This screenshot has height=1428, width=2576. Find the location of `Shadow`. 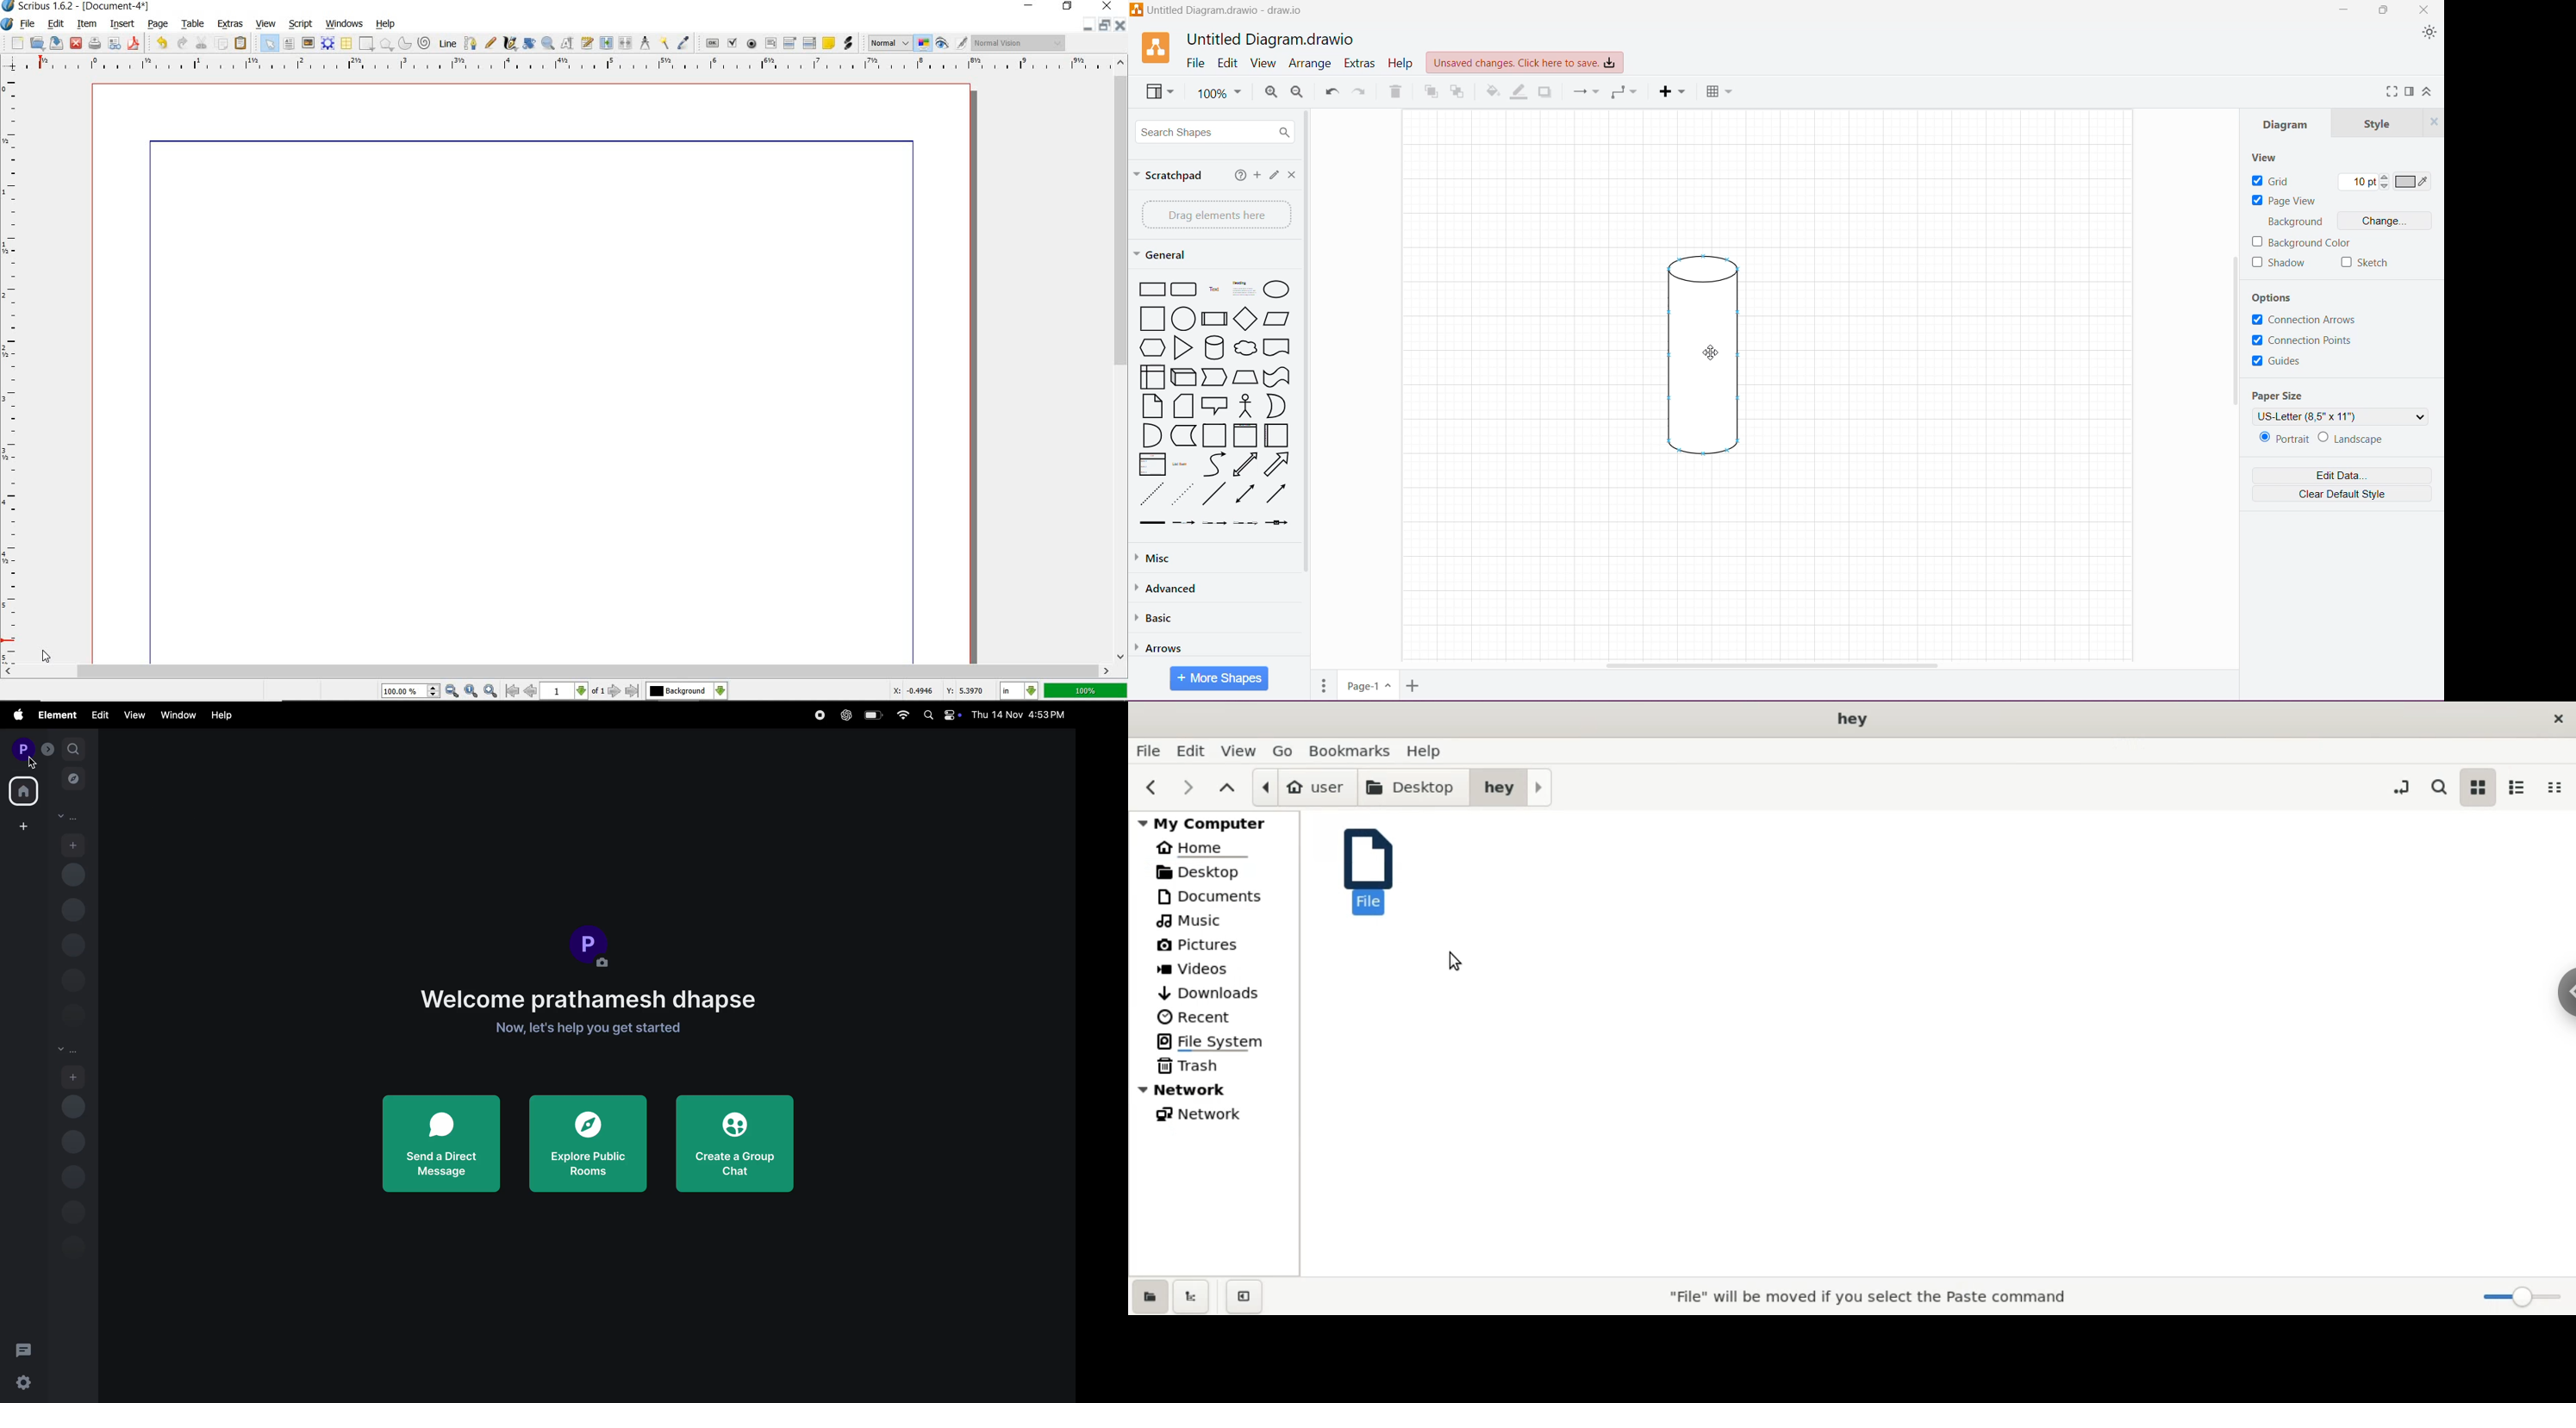

Shadow is located at coordinates (1548, 92).